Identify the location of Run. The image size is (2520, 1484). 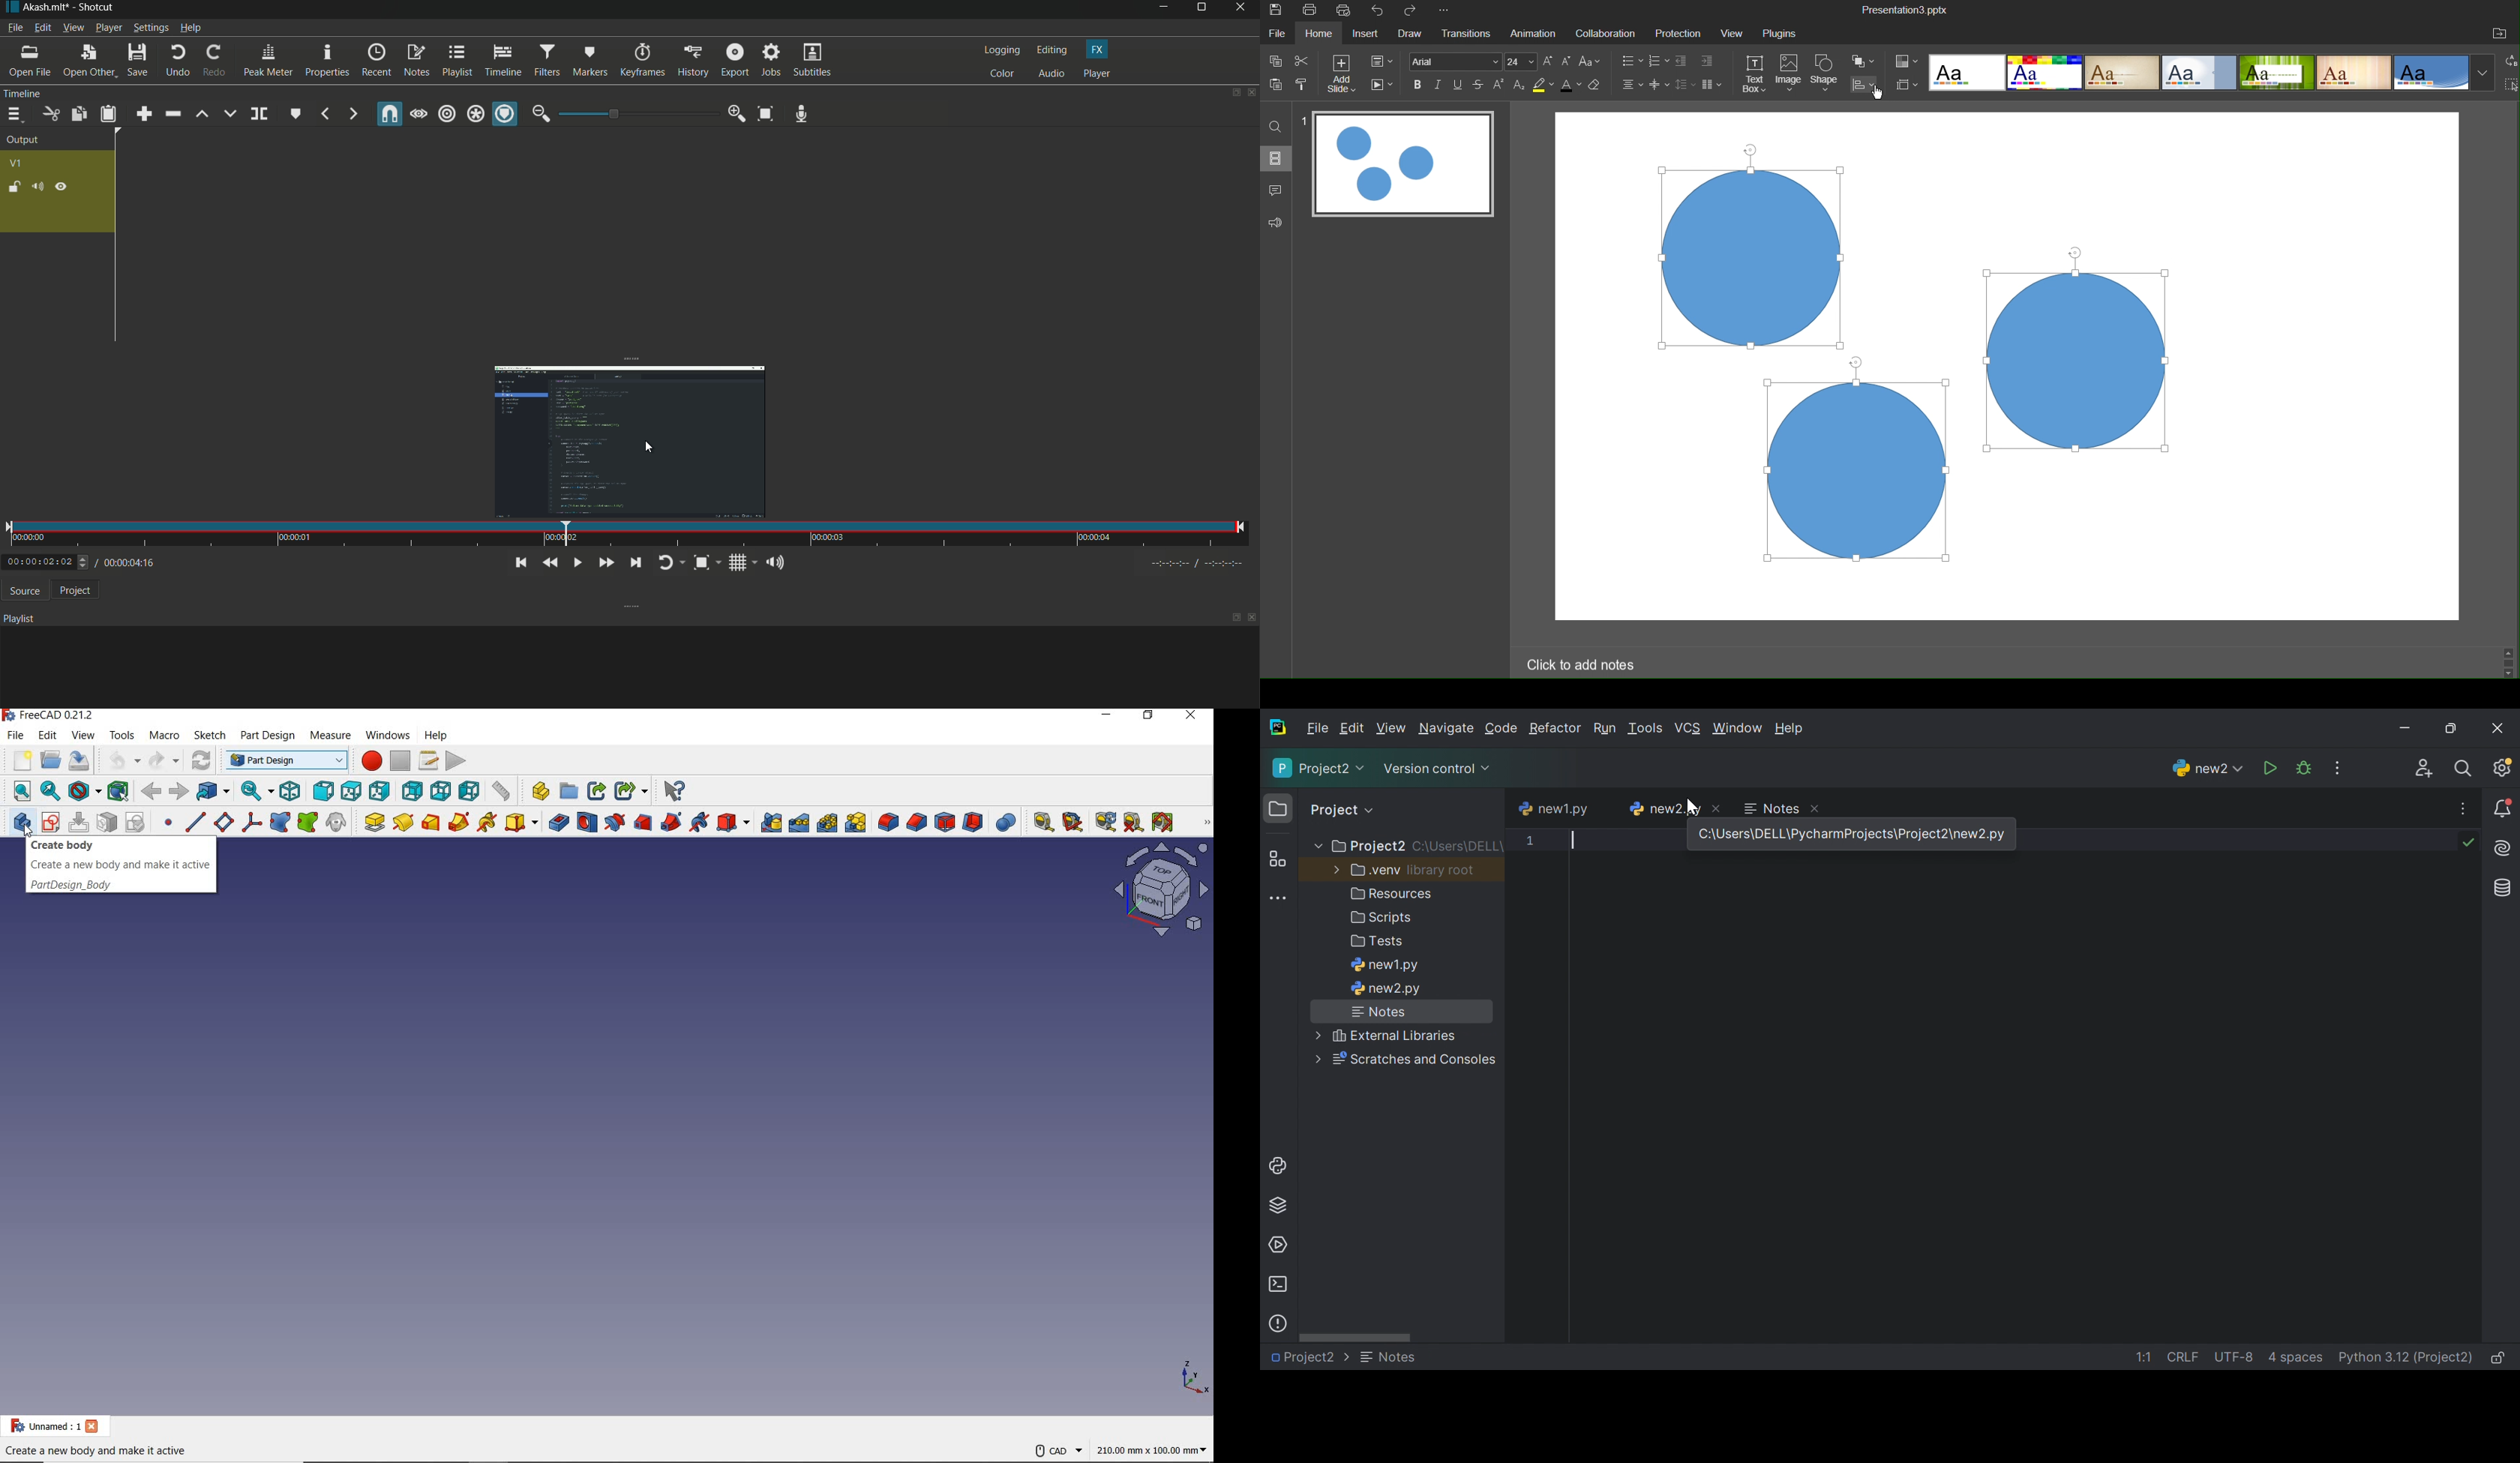
(1604, 728).